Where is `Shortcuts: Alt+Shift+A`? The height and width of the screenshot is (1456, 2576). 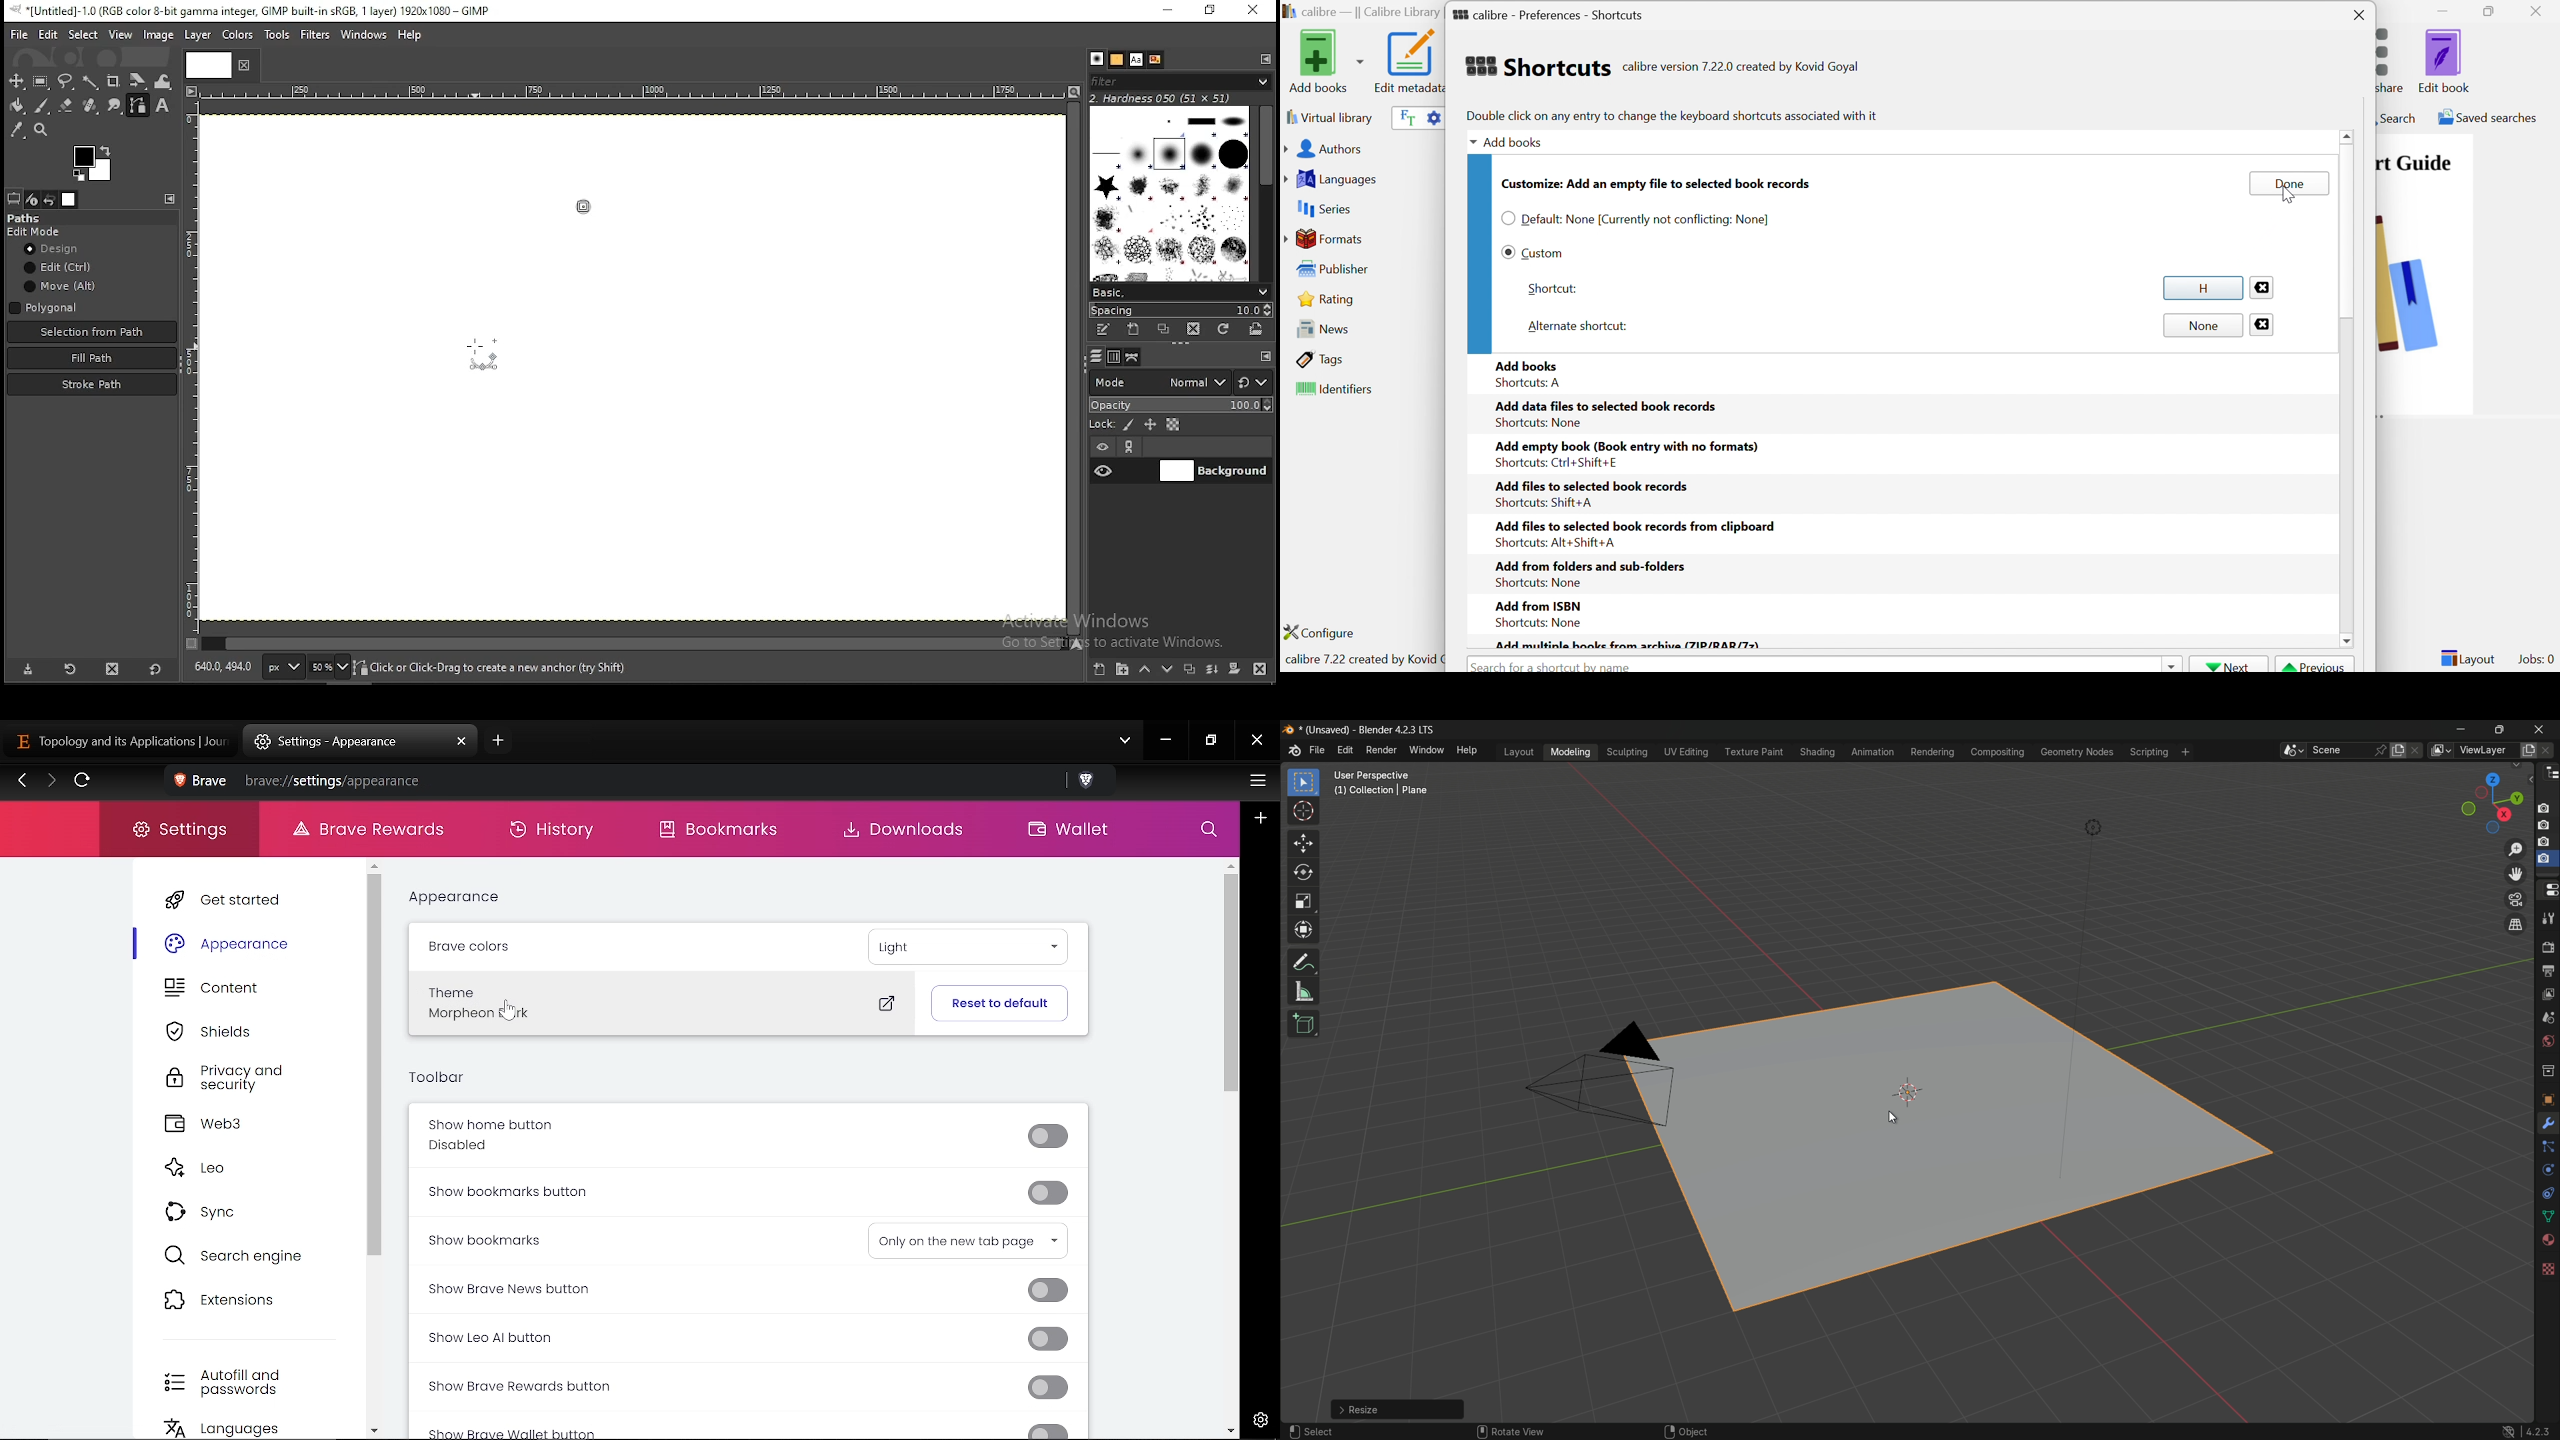 Shortcuts: Alt+Shift+A is located at coordinates (1554, 542).